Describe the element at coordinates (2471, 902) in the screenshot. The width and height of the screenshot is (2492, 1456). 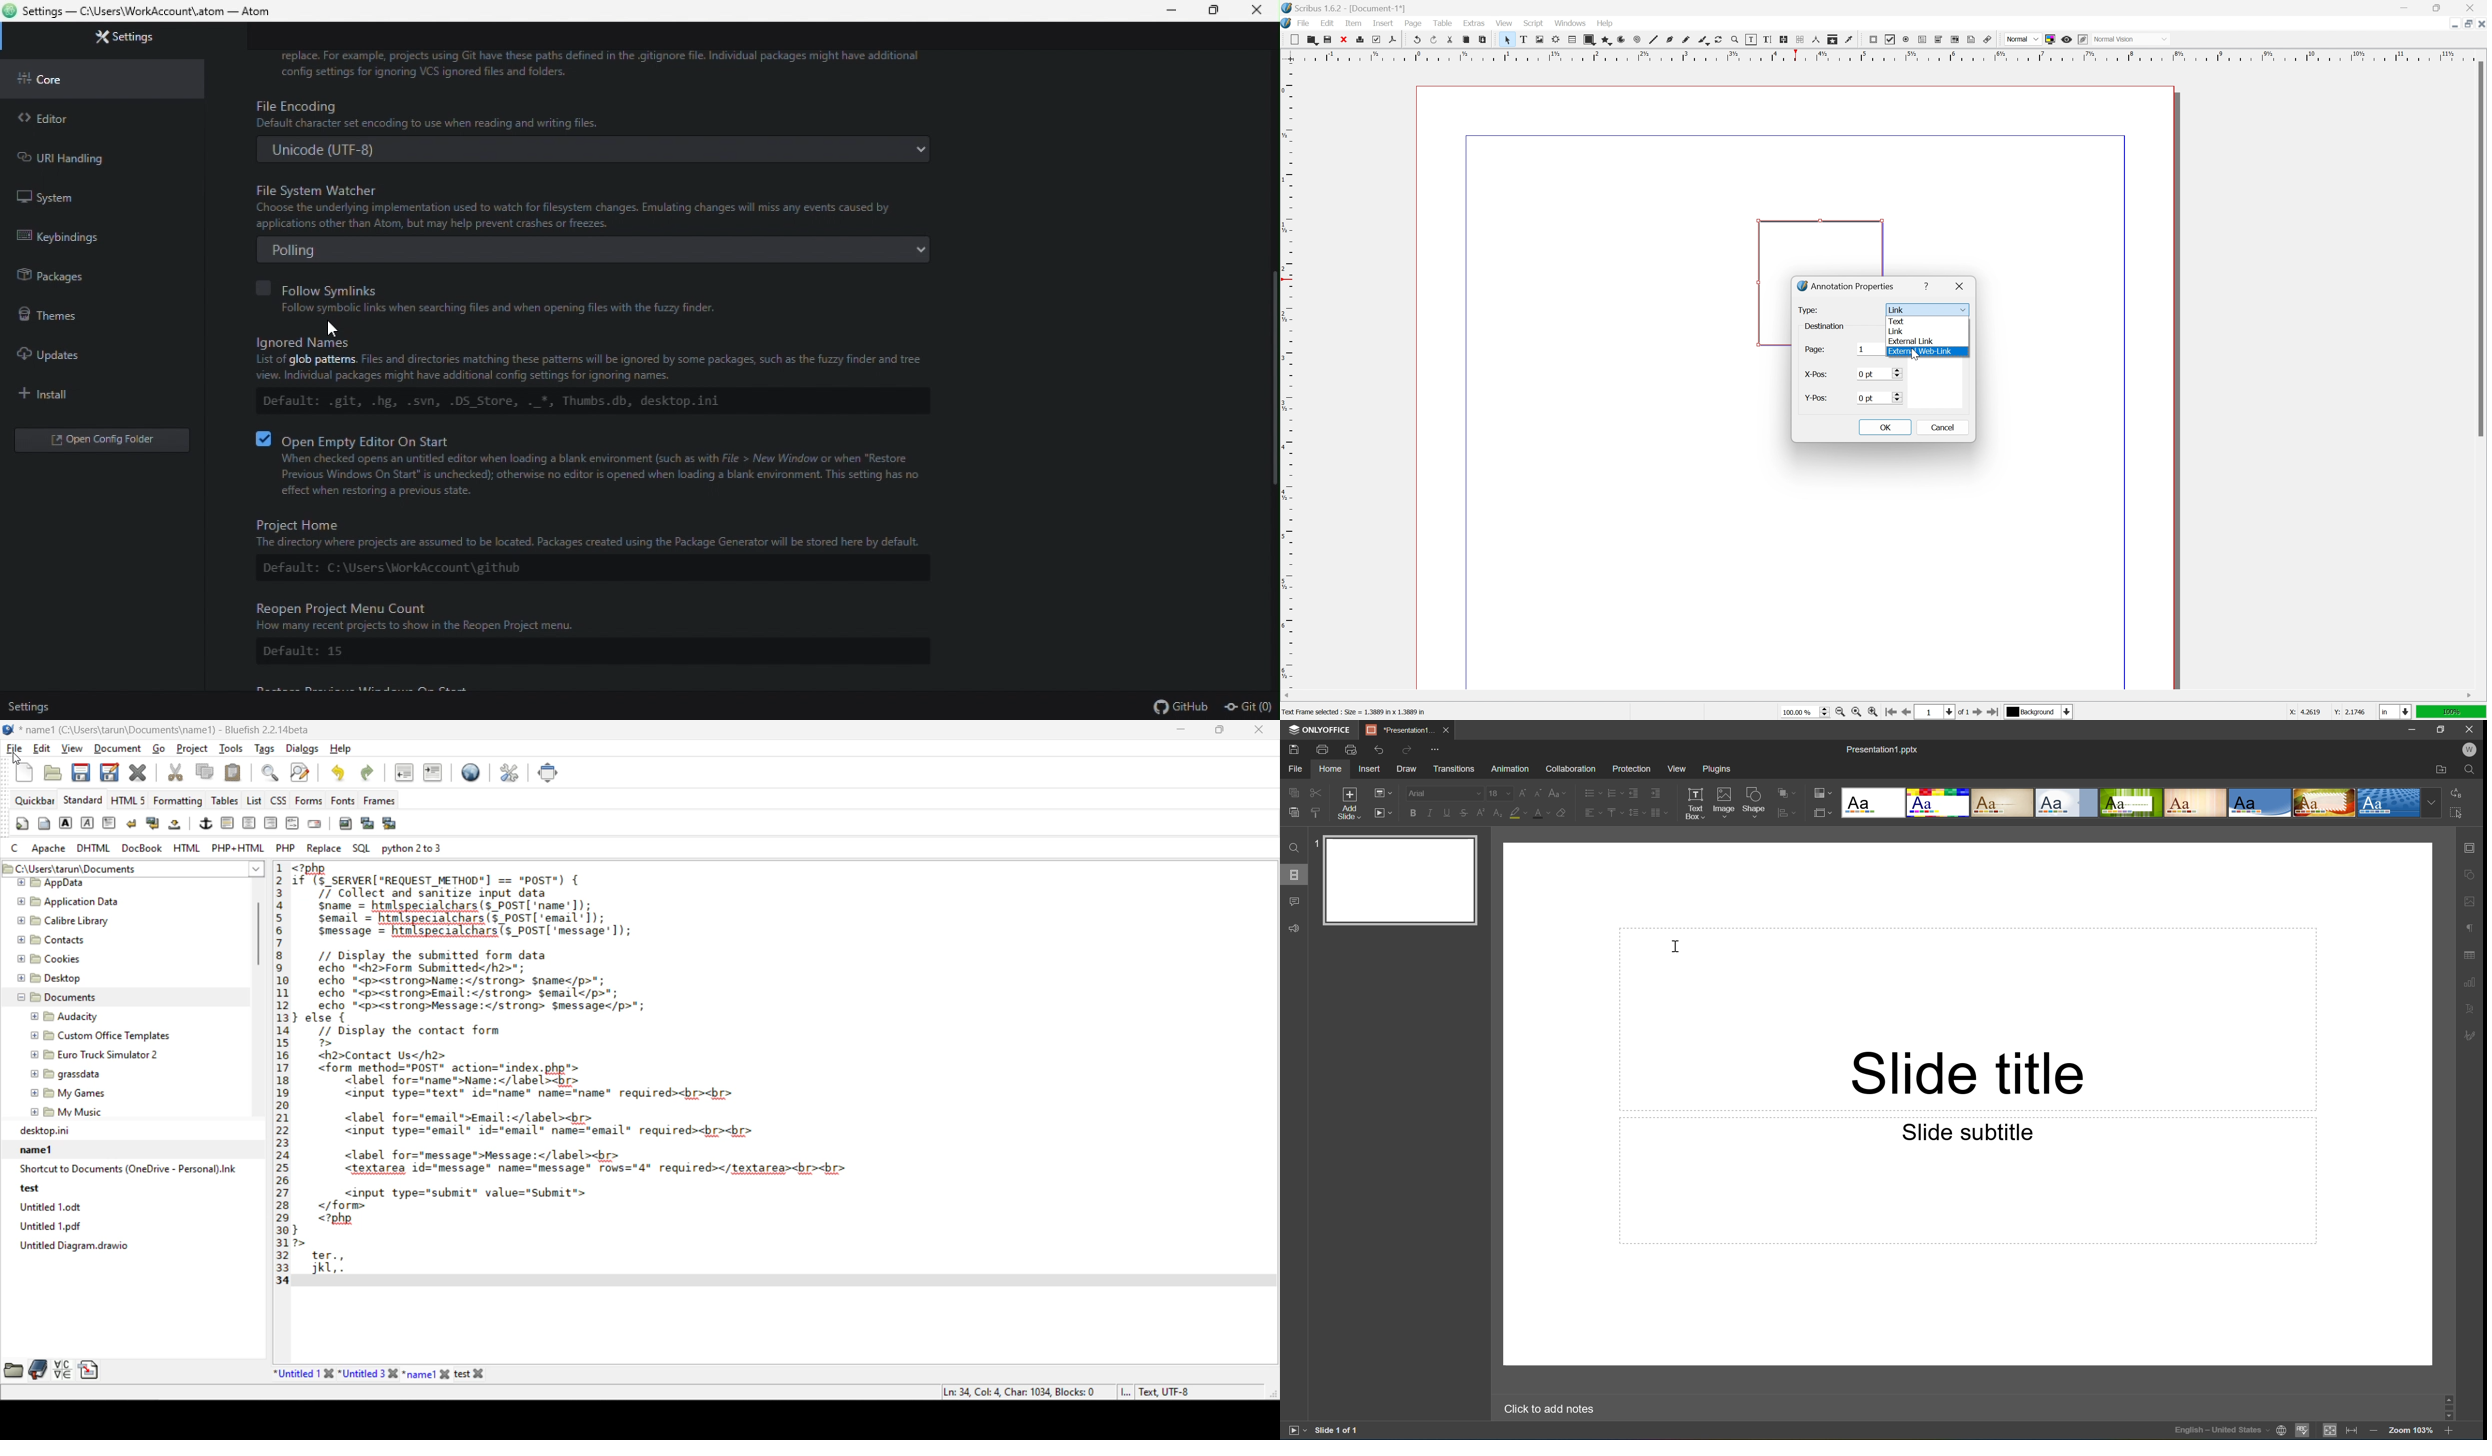
I see `Image settings` at that location.